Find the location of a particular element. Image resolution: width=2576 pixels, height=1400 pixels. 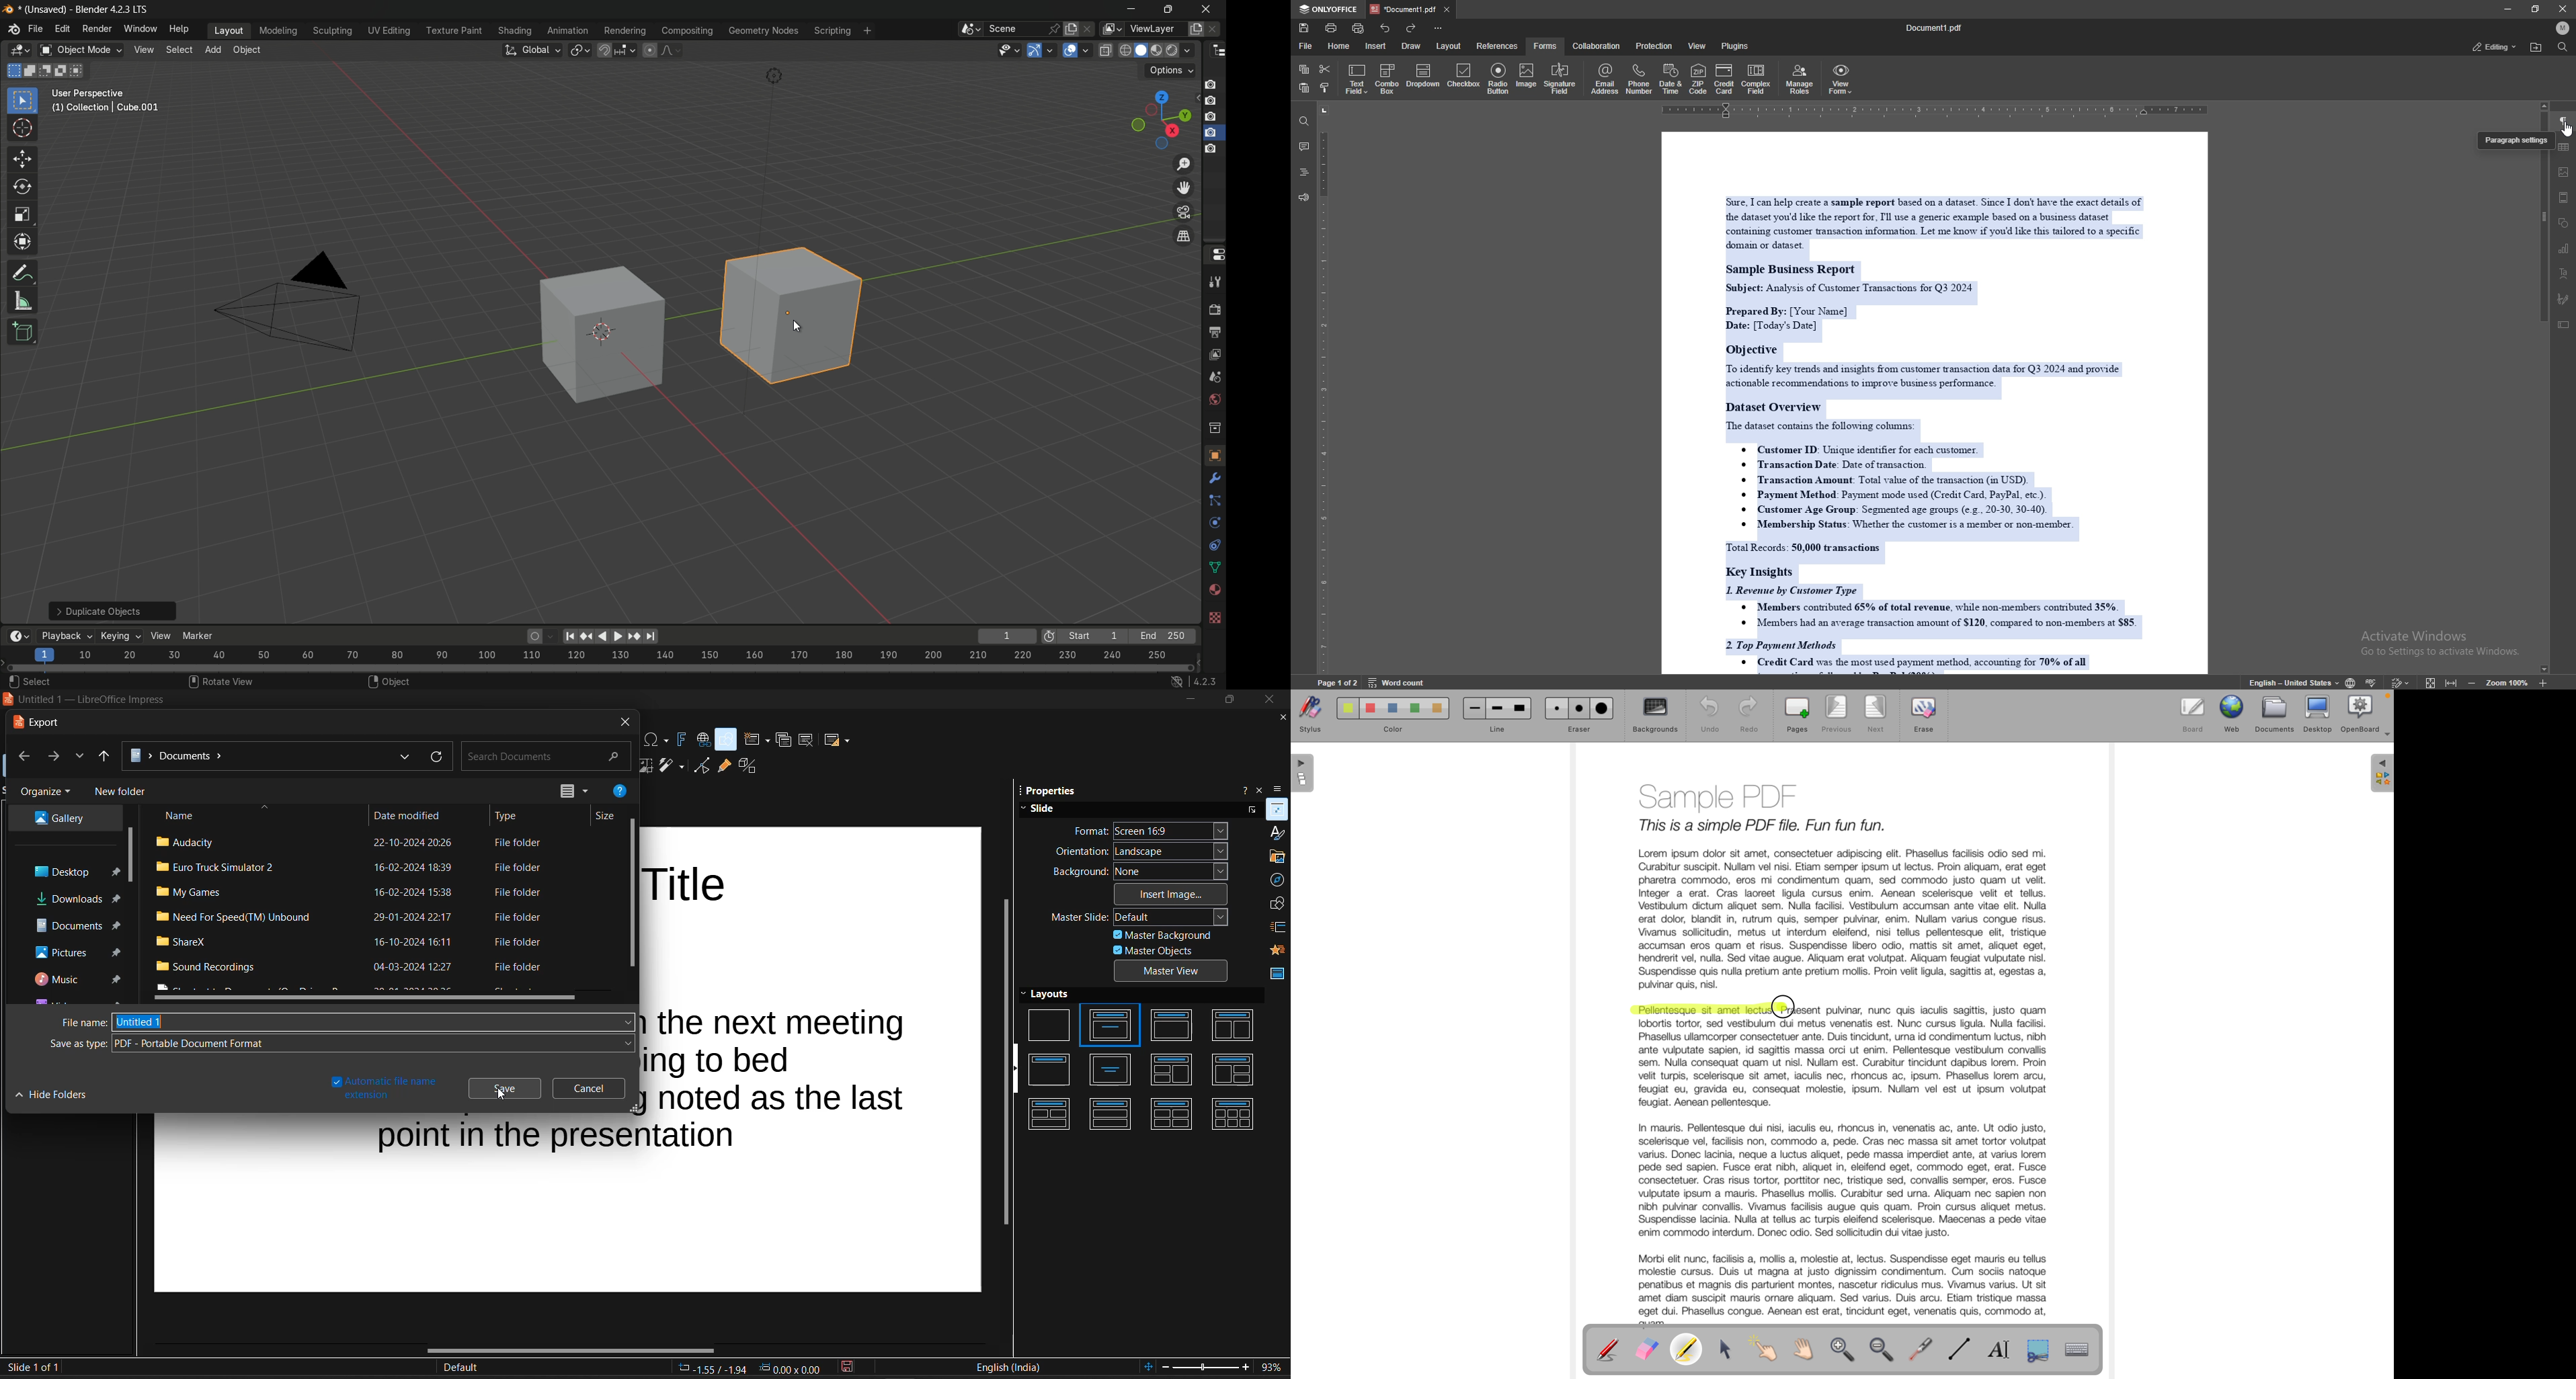

images is located at coordinates (2564, 172).